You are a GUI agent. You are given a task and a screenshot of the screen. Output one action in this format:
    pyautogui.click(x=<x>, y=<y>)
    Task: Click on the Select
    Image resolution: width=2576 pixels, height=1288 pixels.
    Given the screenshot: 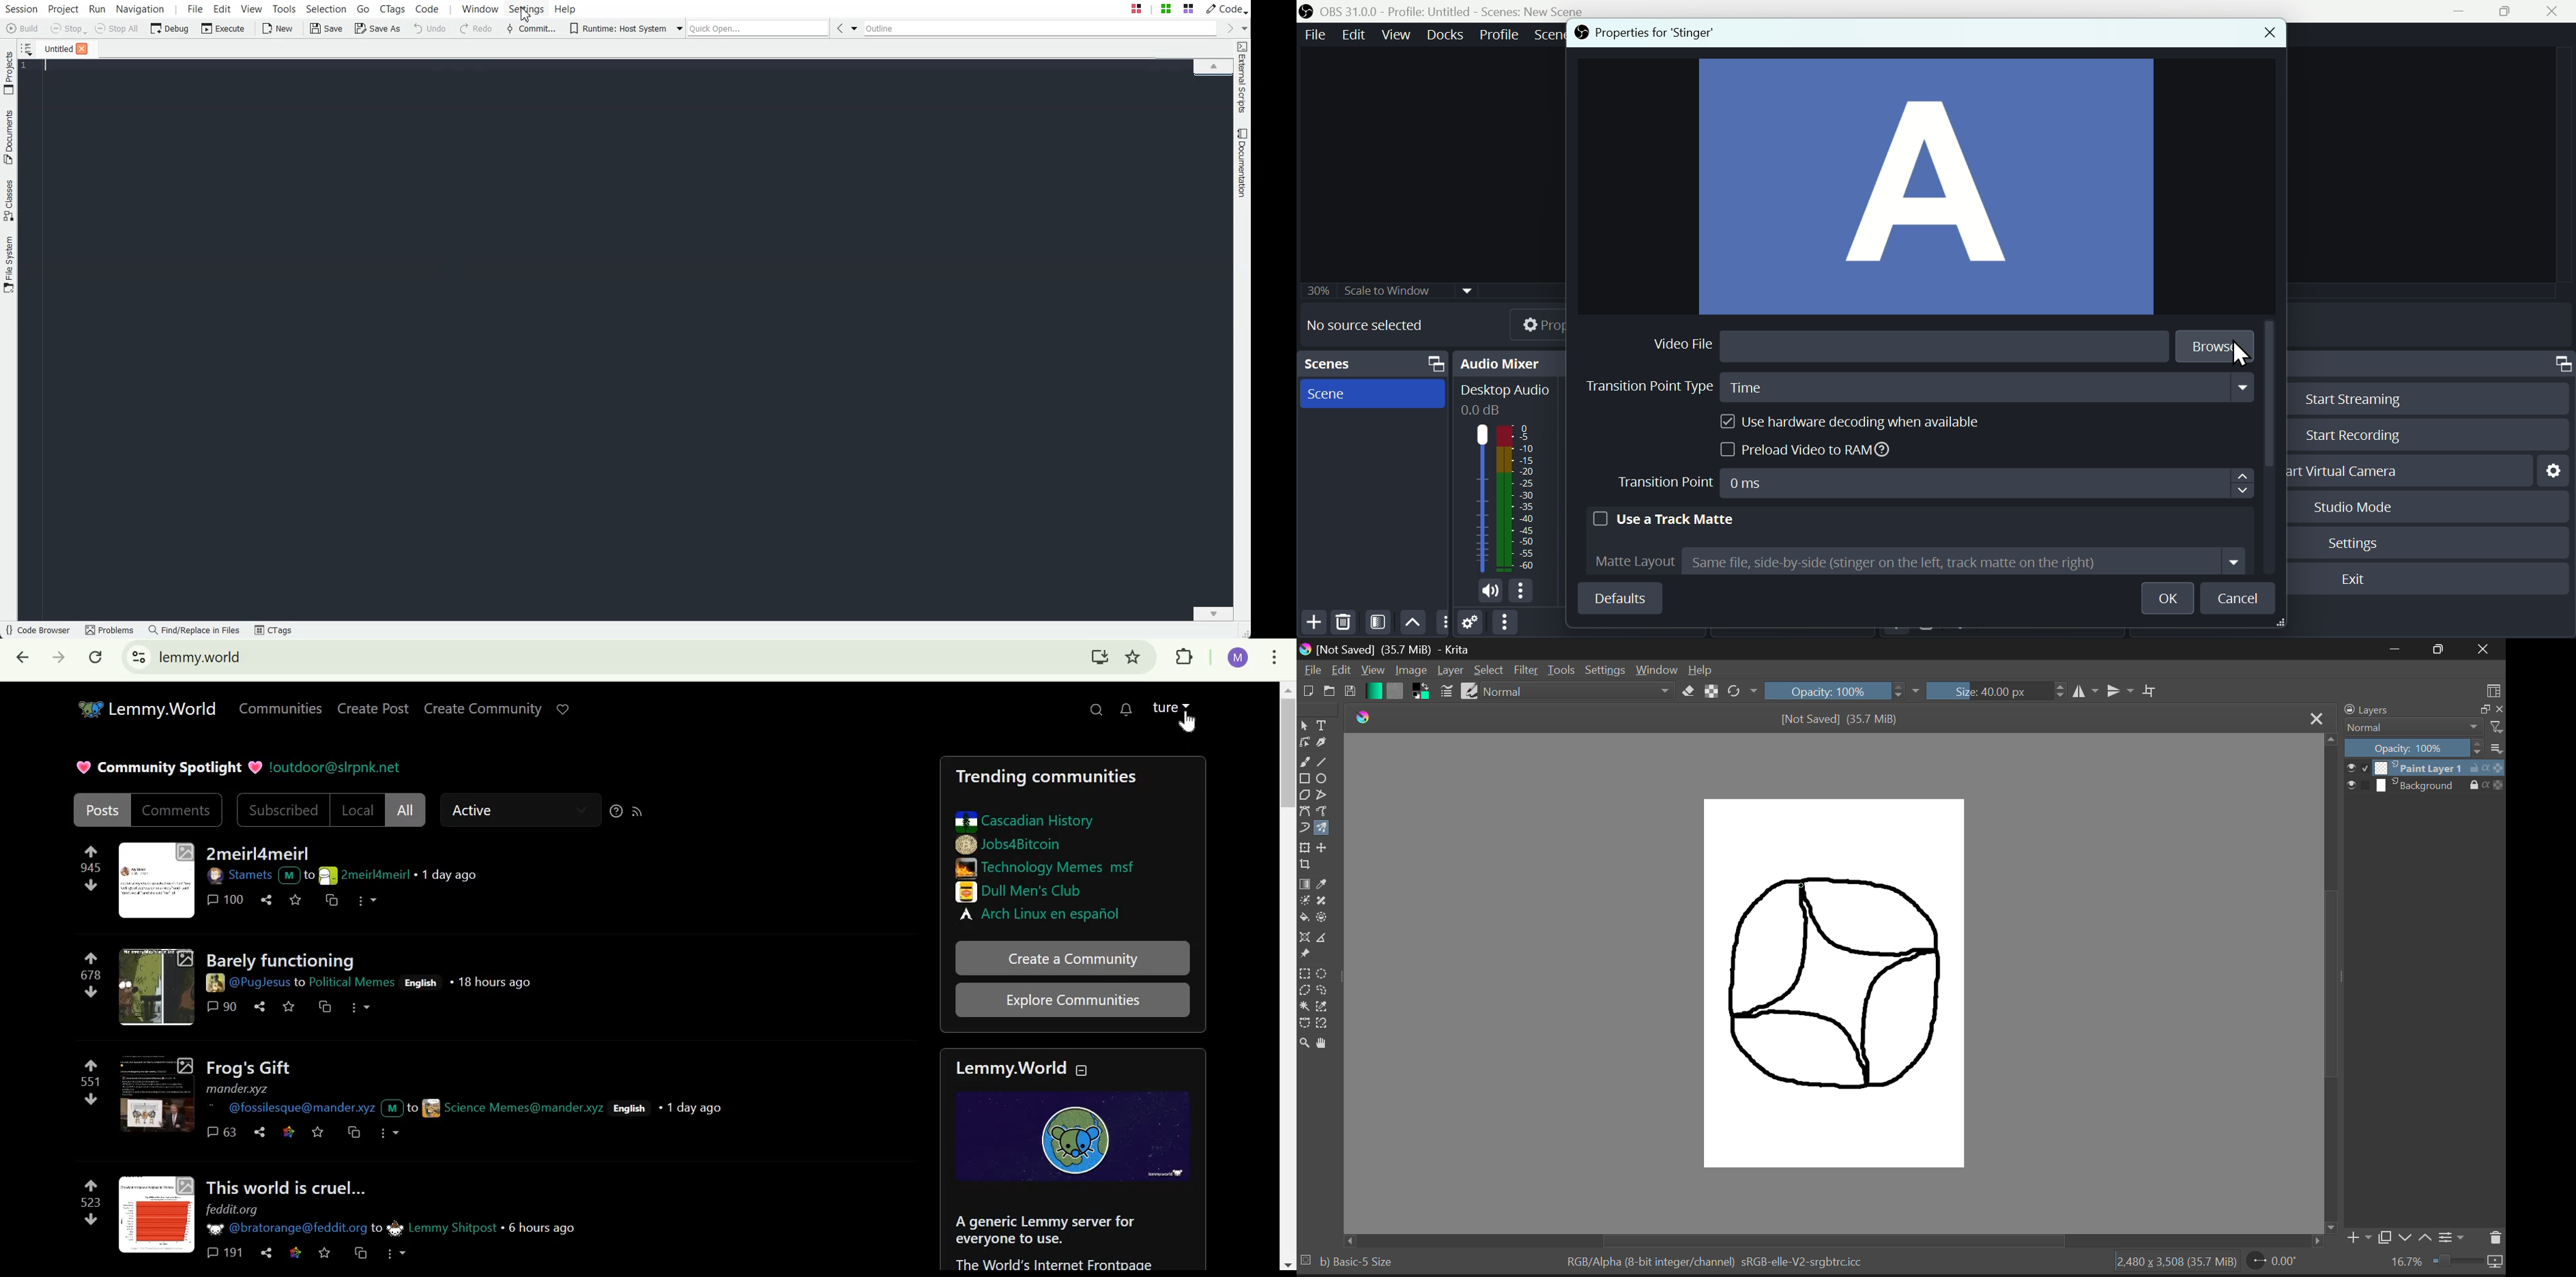 What is the action you would take?
    pyautogui.click(x=1489, y=671)
    